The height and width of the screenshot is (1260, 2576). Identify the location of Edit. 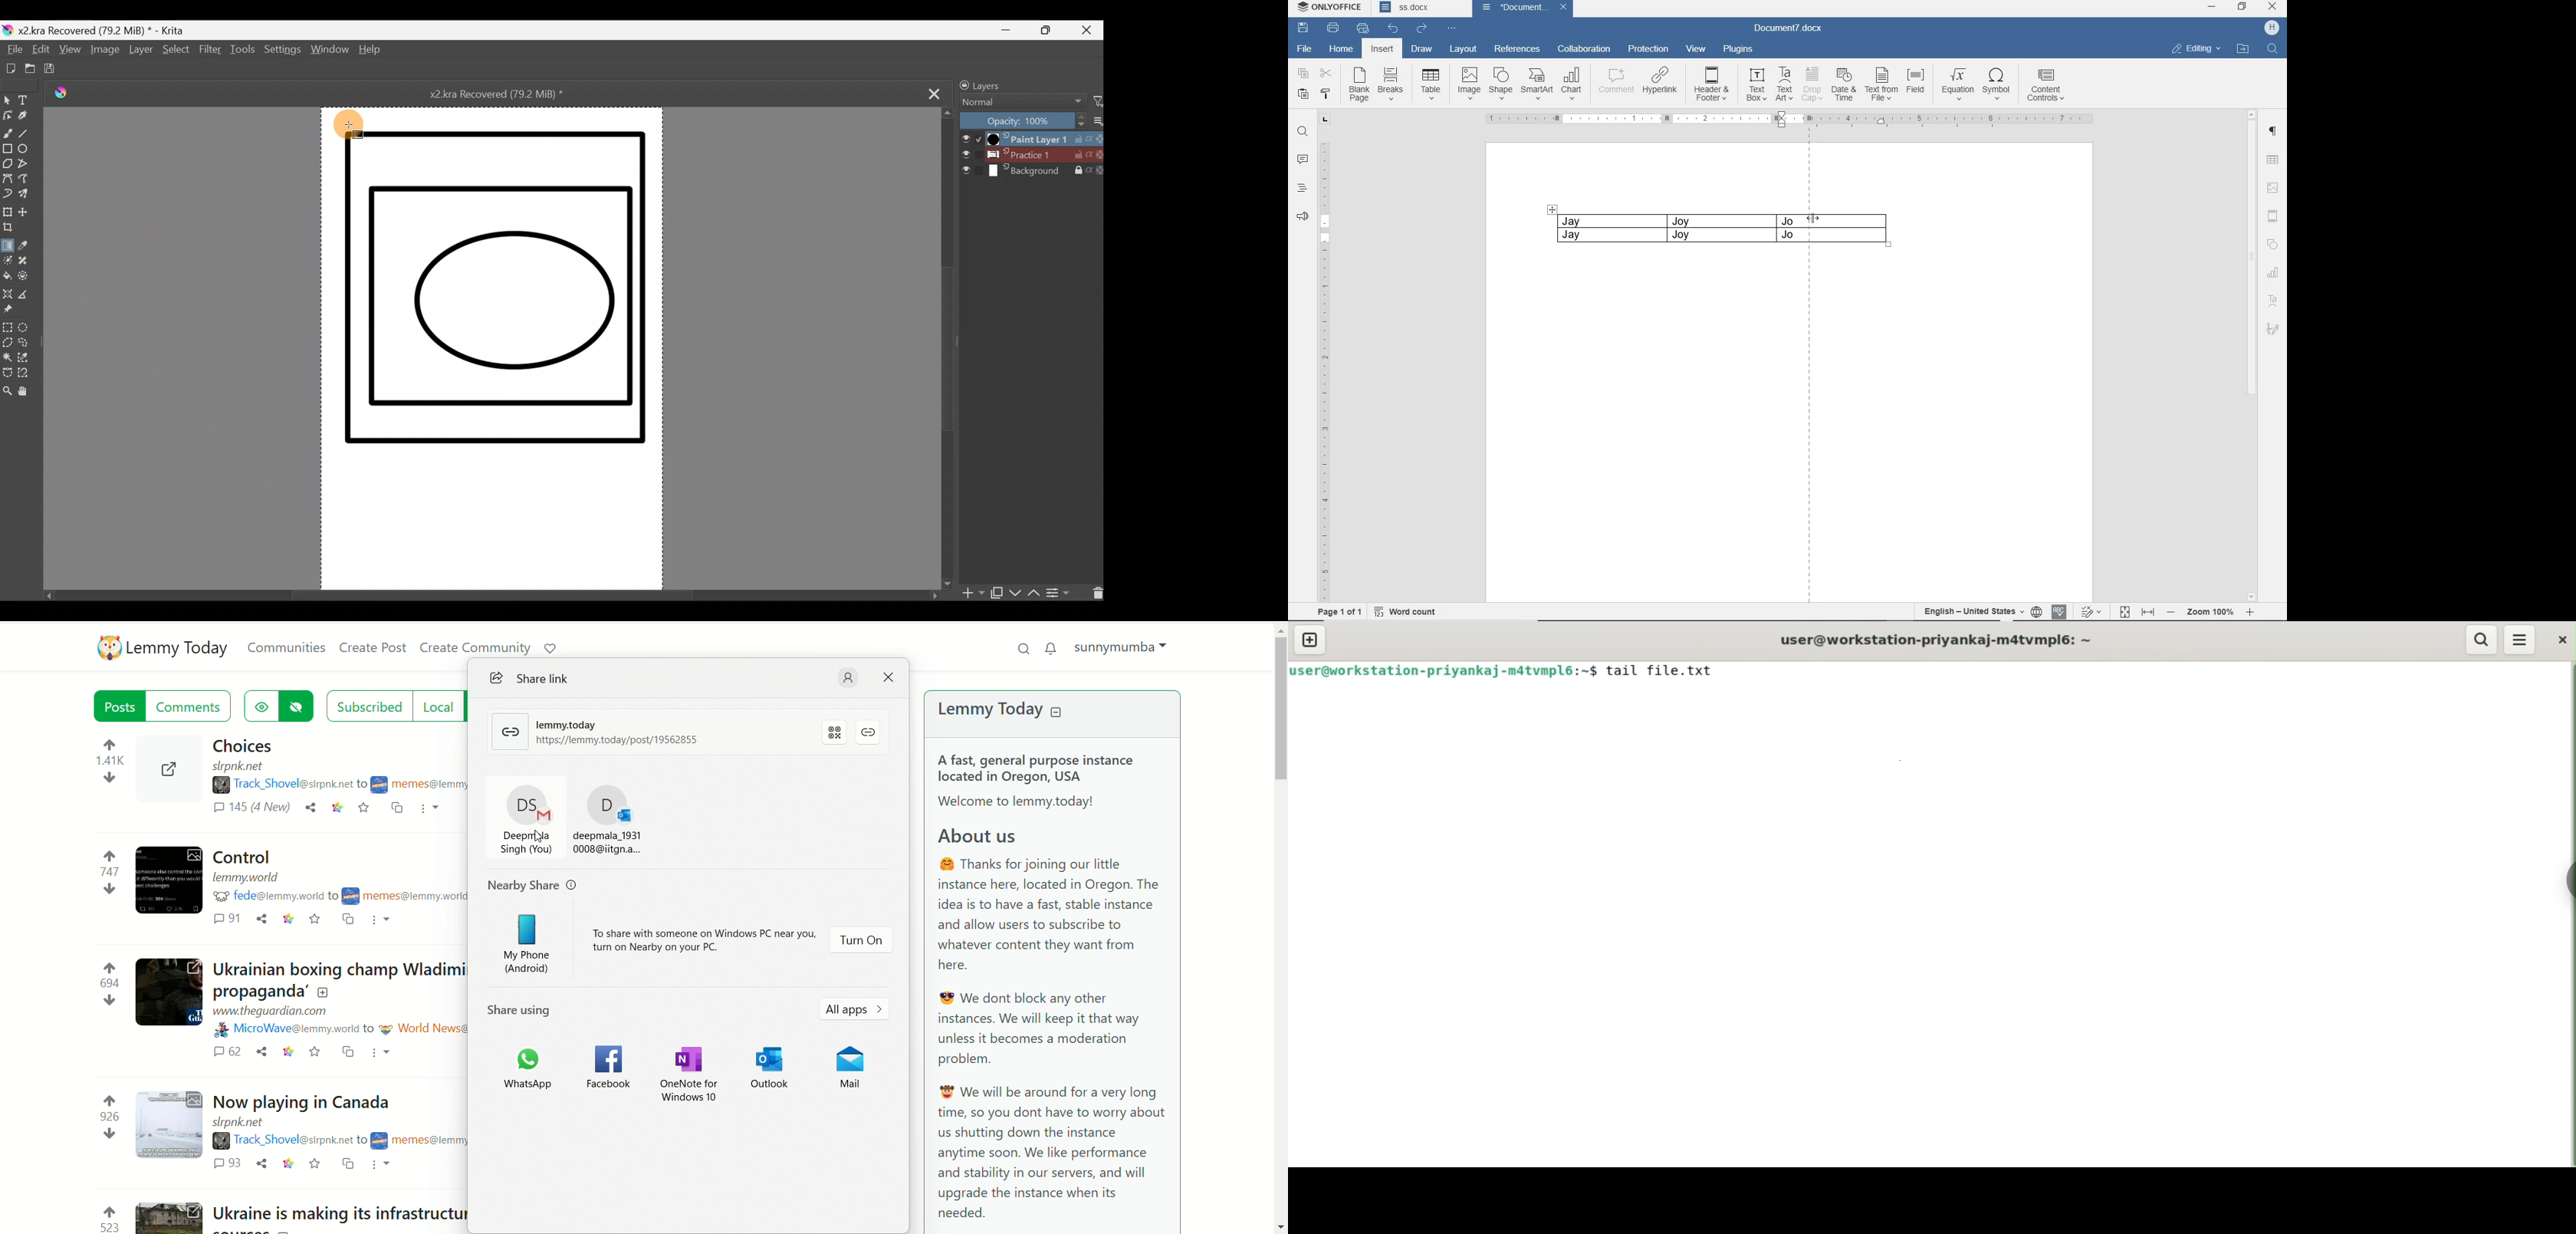
(40, 52).